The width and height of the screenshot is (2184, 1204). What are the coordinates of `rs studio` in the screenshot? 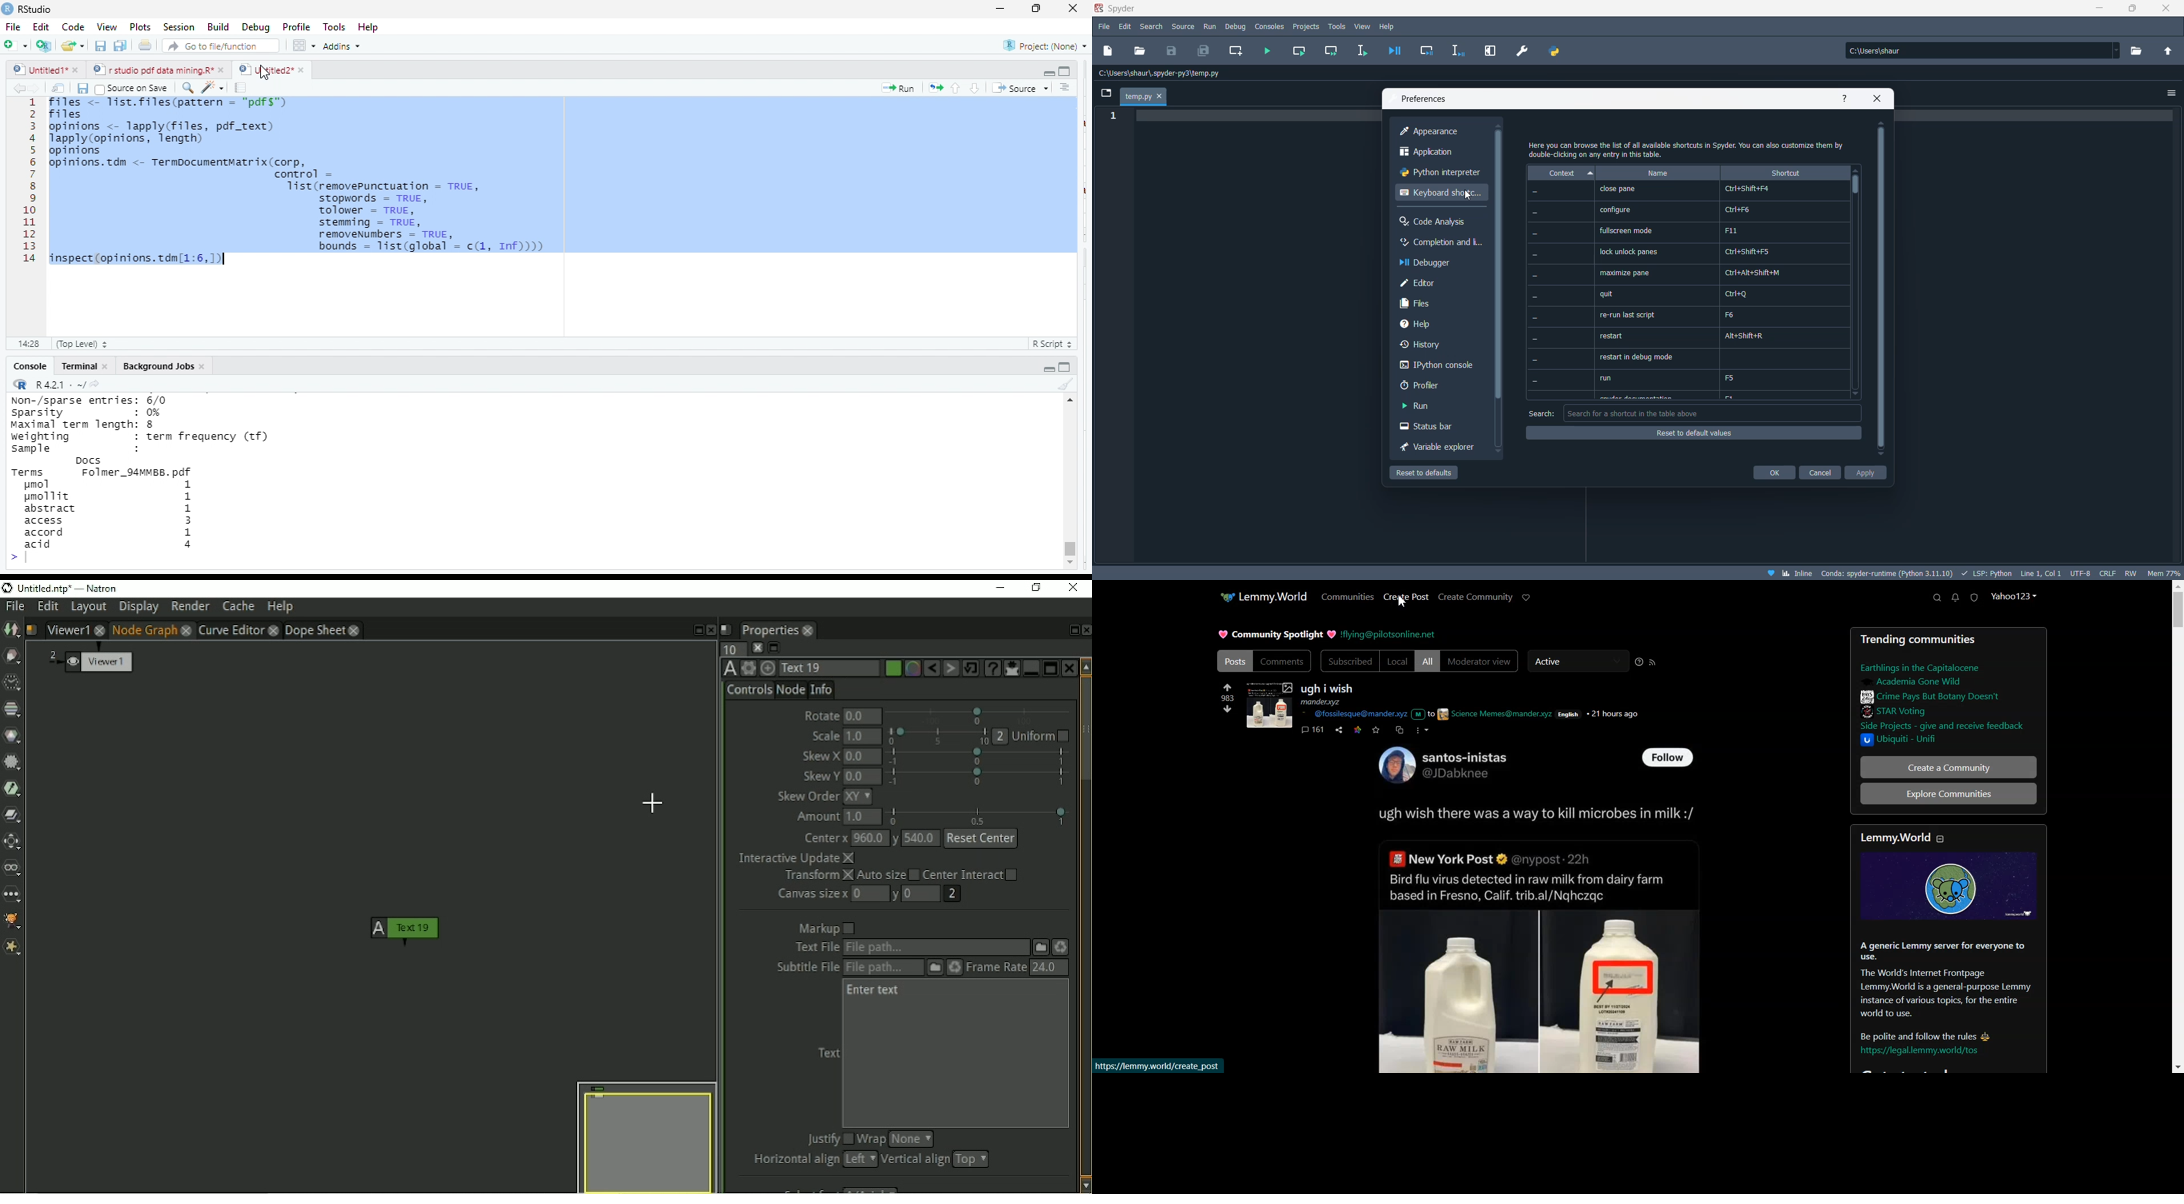 It's located at (21, 386).